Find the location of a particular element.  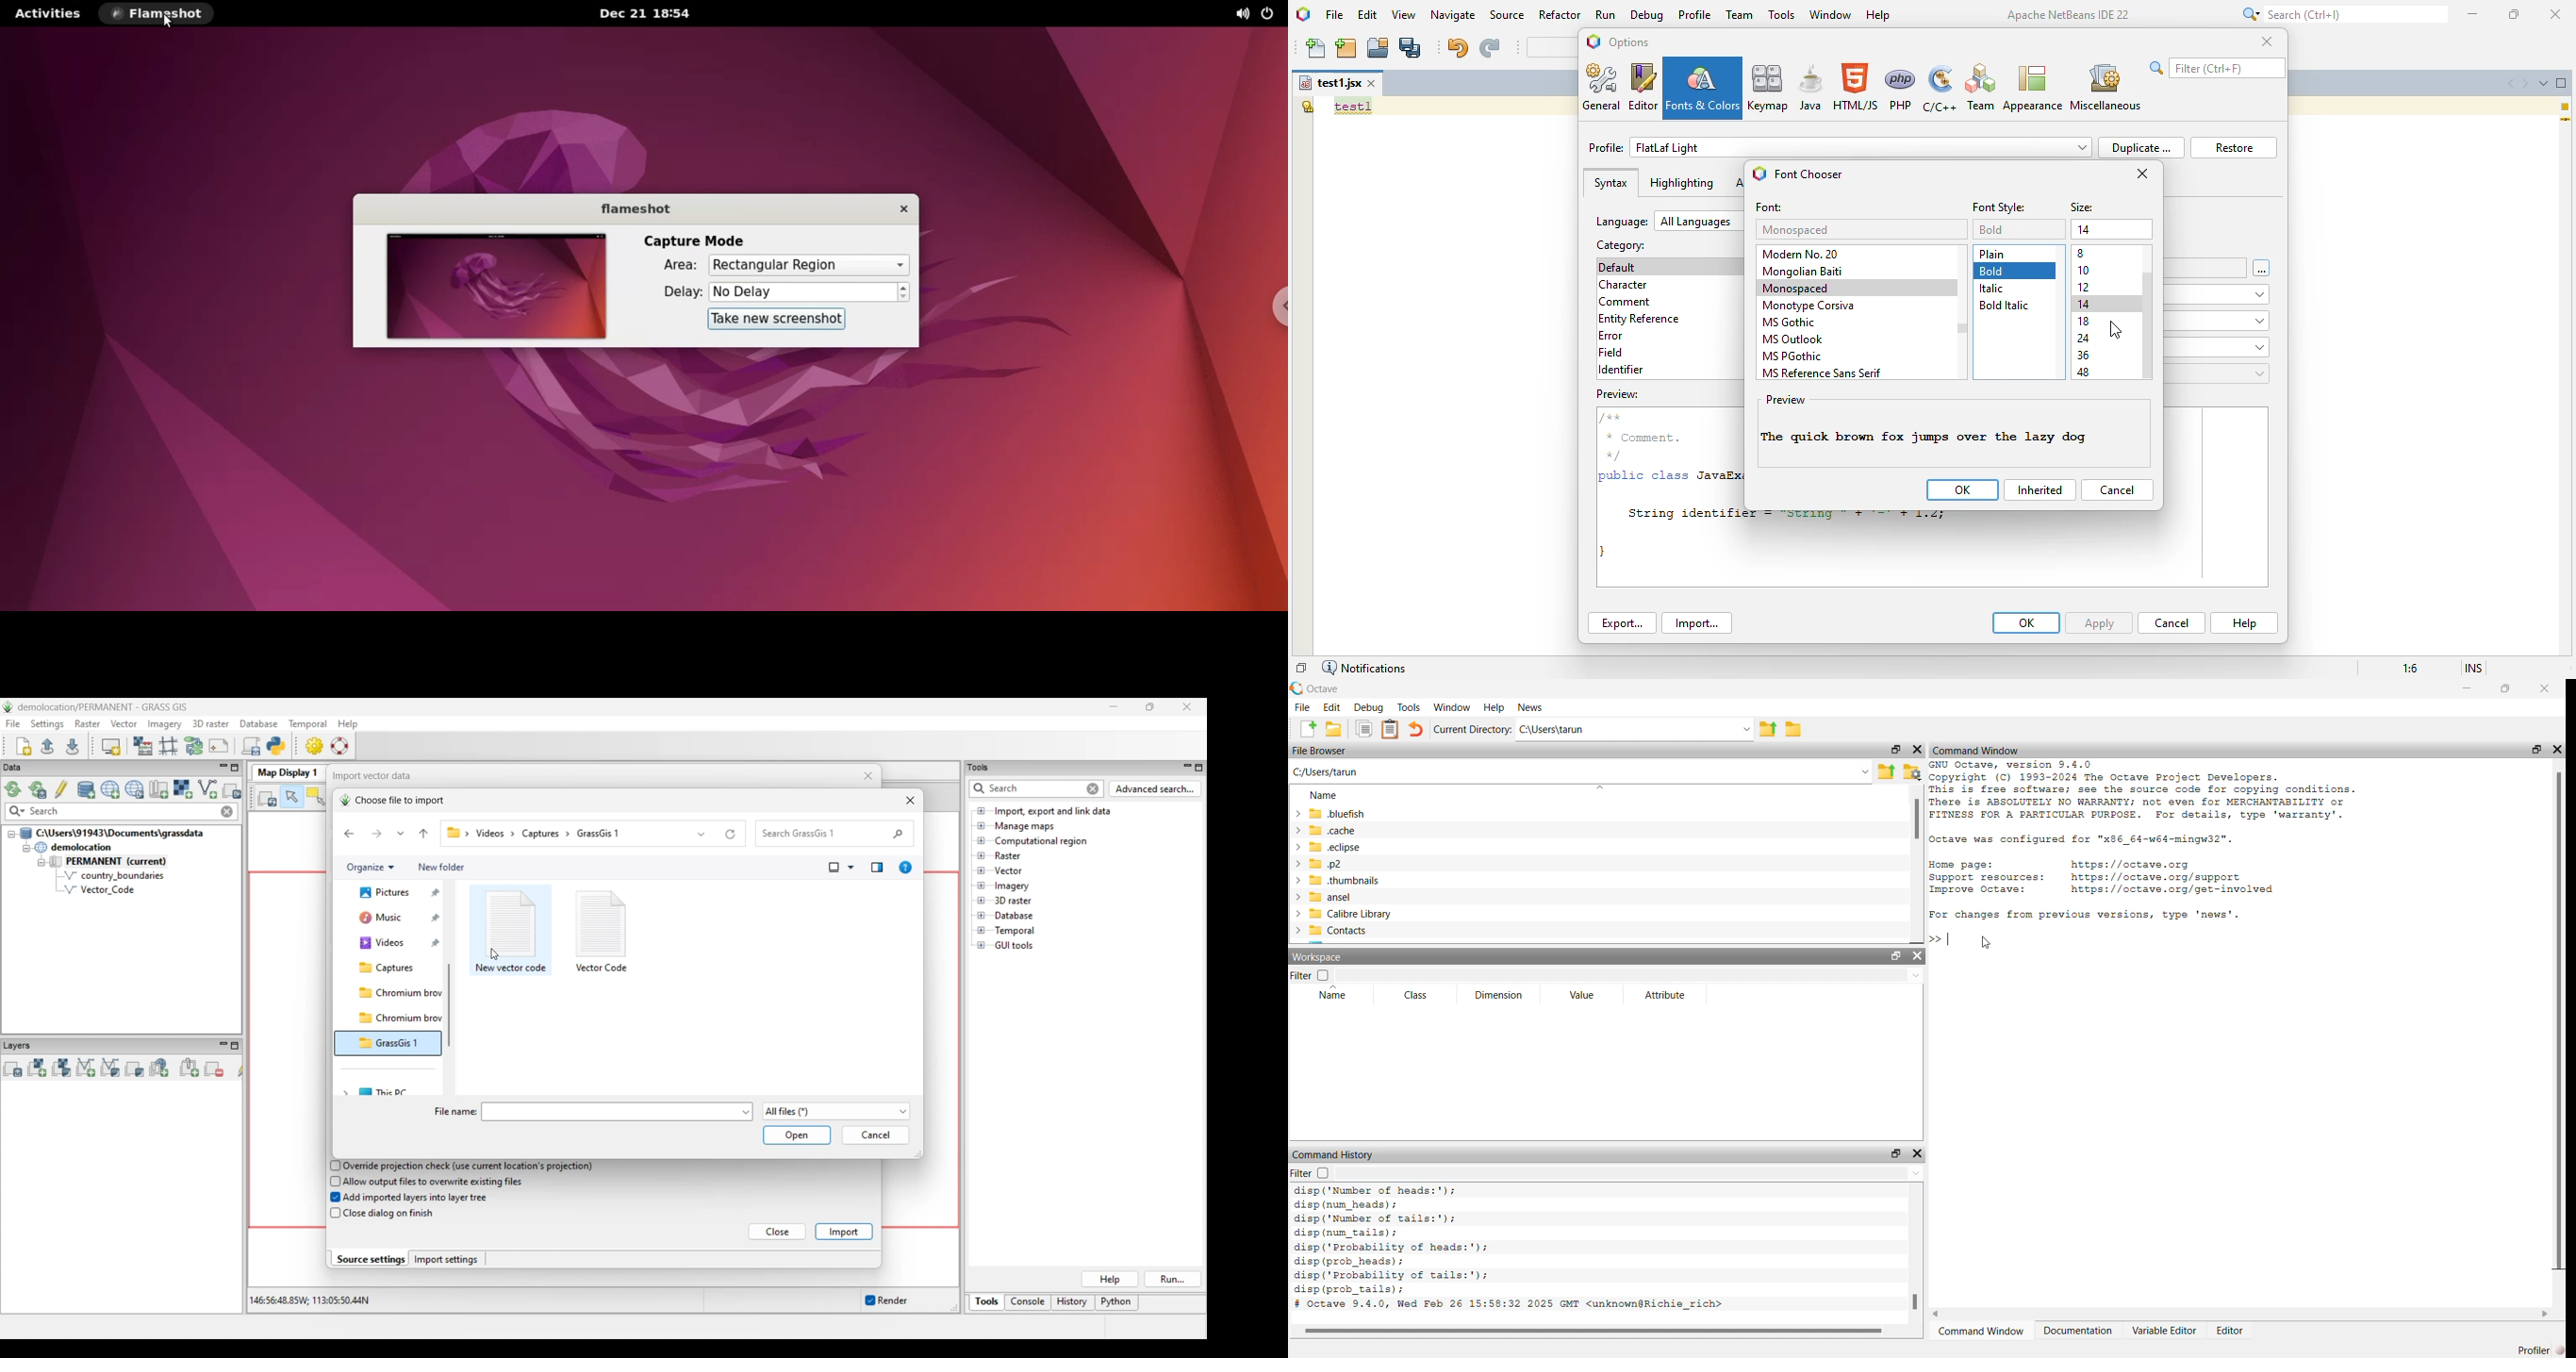

activities  is located at coordinates (46, 13).